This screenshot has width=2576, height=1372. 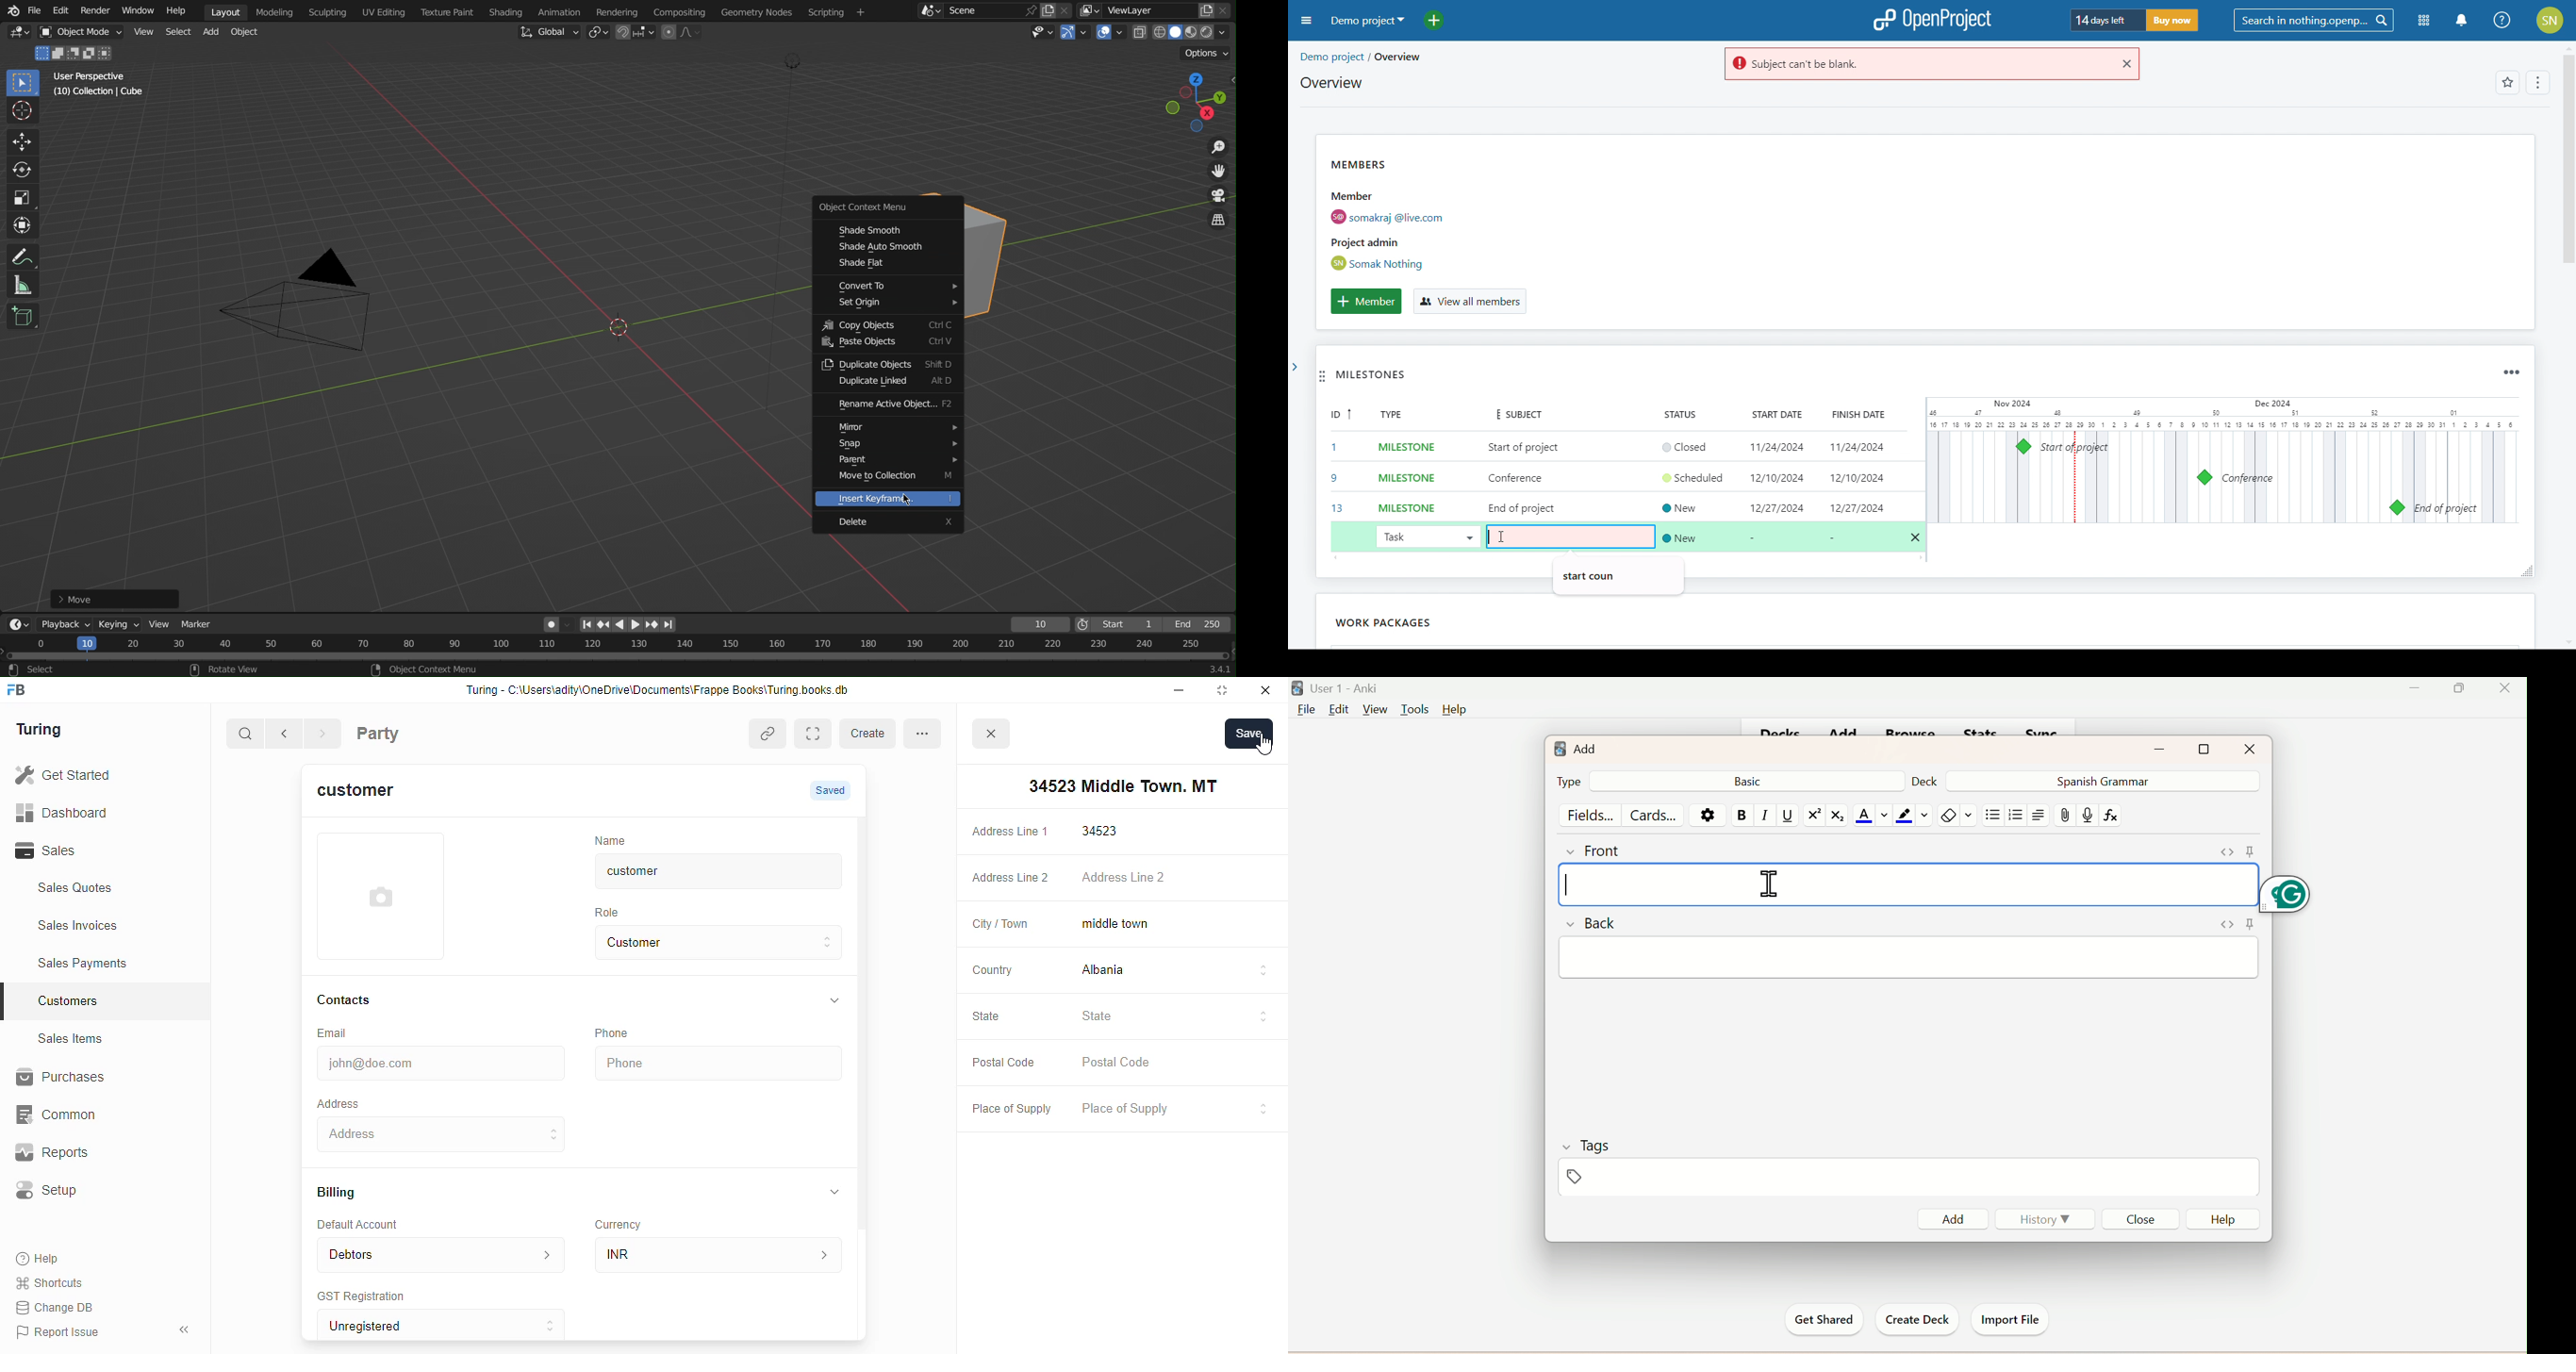 I want to click on Help, so click(x=2221, y=1219).